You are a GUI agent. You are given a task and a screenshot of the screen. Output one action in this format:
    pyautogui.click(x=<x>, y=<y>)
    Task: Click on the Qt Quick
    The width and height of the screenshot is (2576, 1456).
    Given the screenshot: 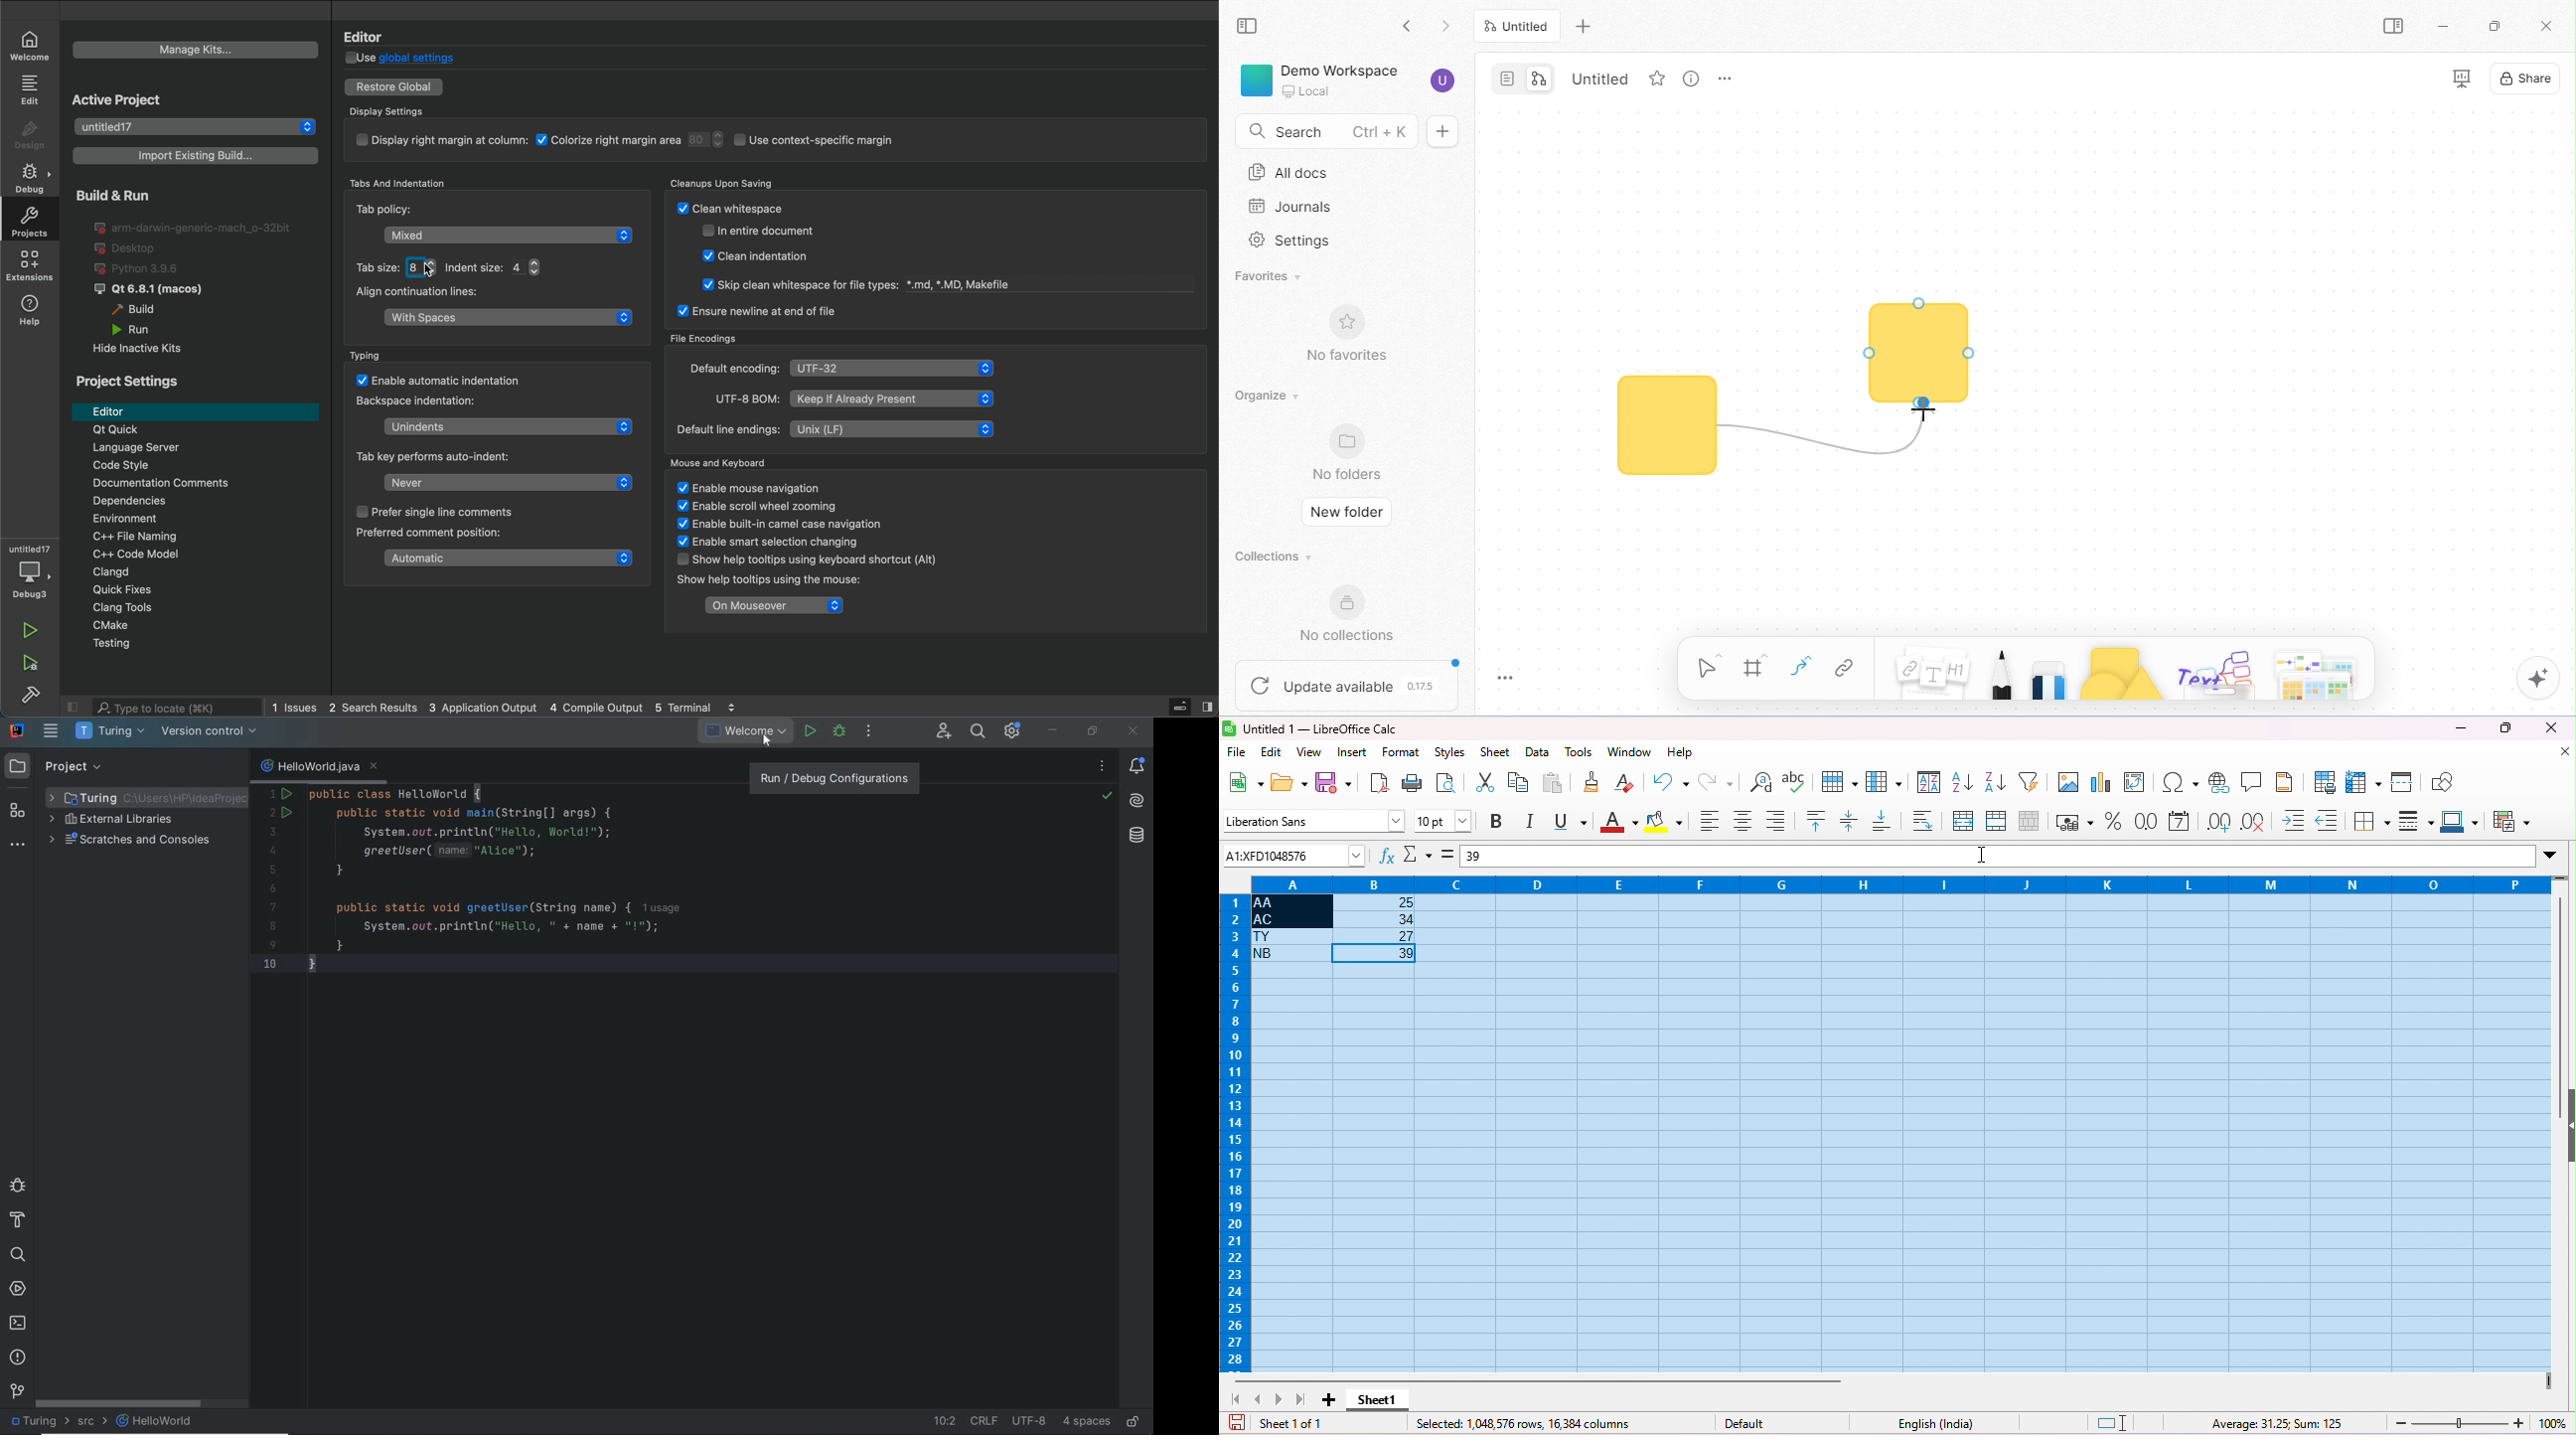 What is the action you would take?
    pyautogui.click(x=196, y=431)
    